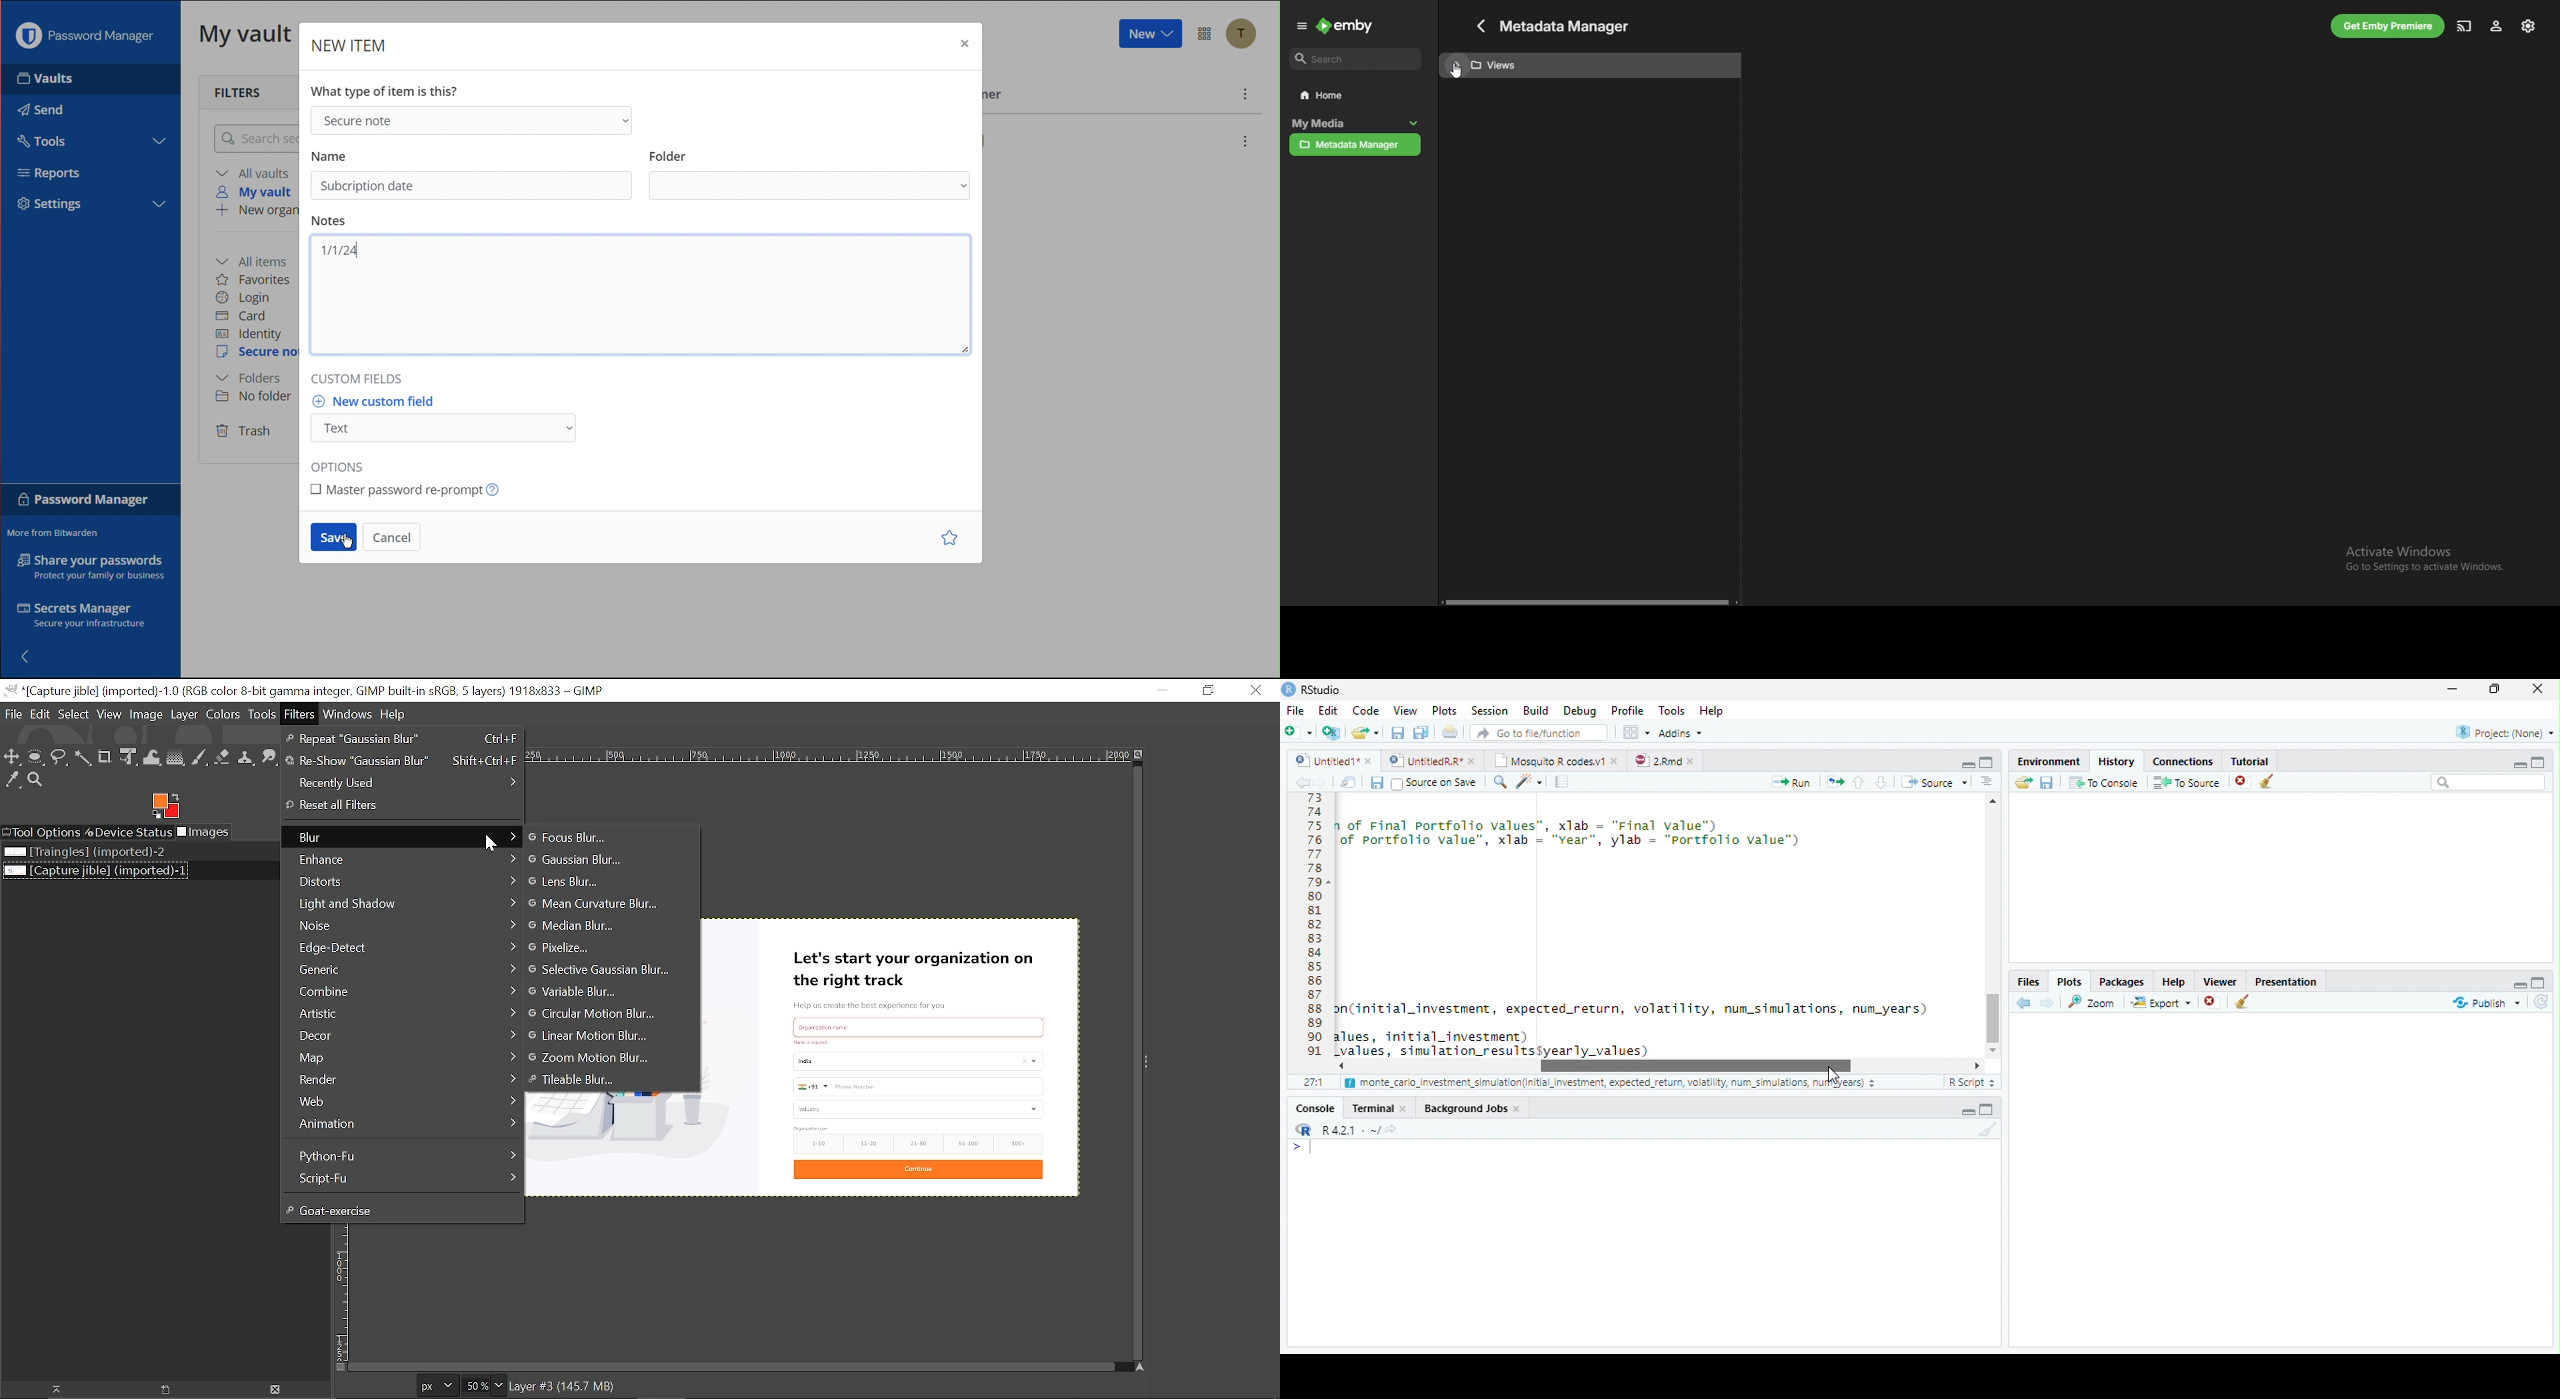 Image resolution: width=2576 pixels, height=1400 pixels. I want to click on Raise this image display, so click(54, 1390).